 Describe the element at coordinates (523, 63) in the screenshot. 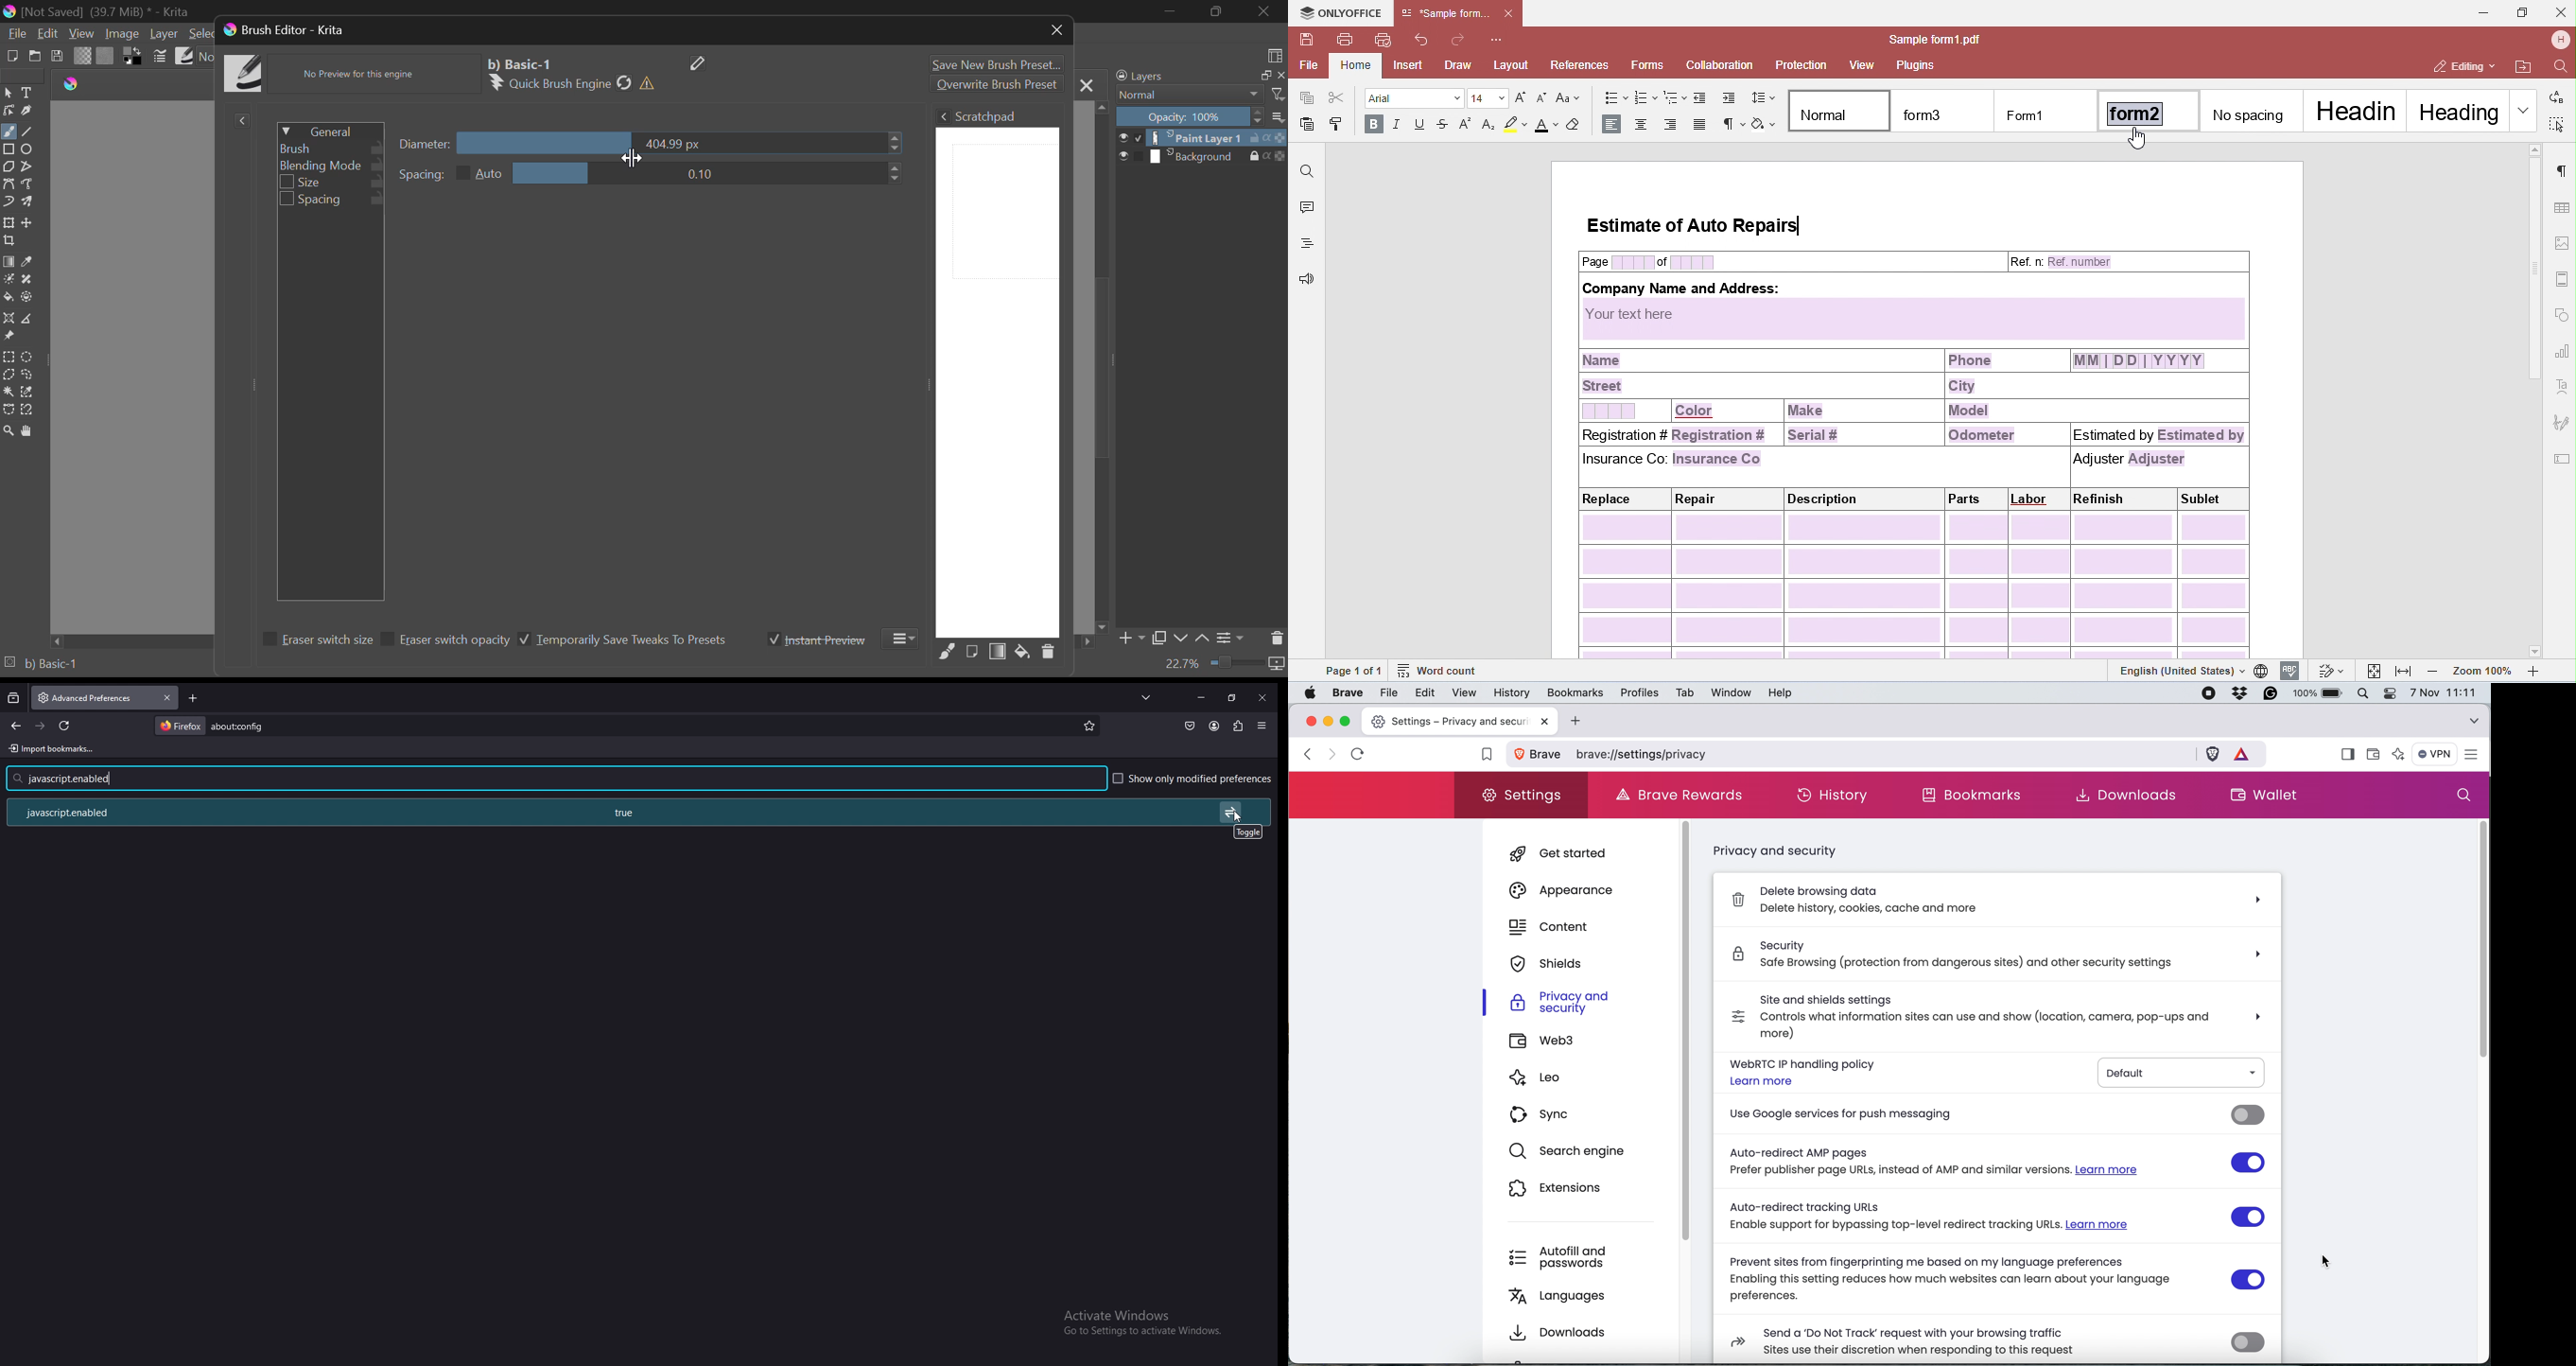

I see `Selected Brush` at that location.